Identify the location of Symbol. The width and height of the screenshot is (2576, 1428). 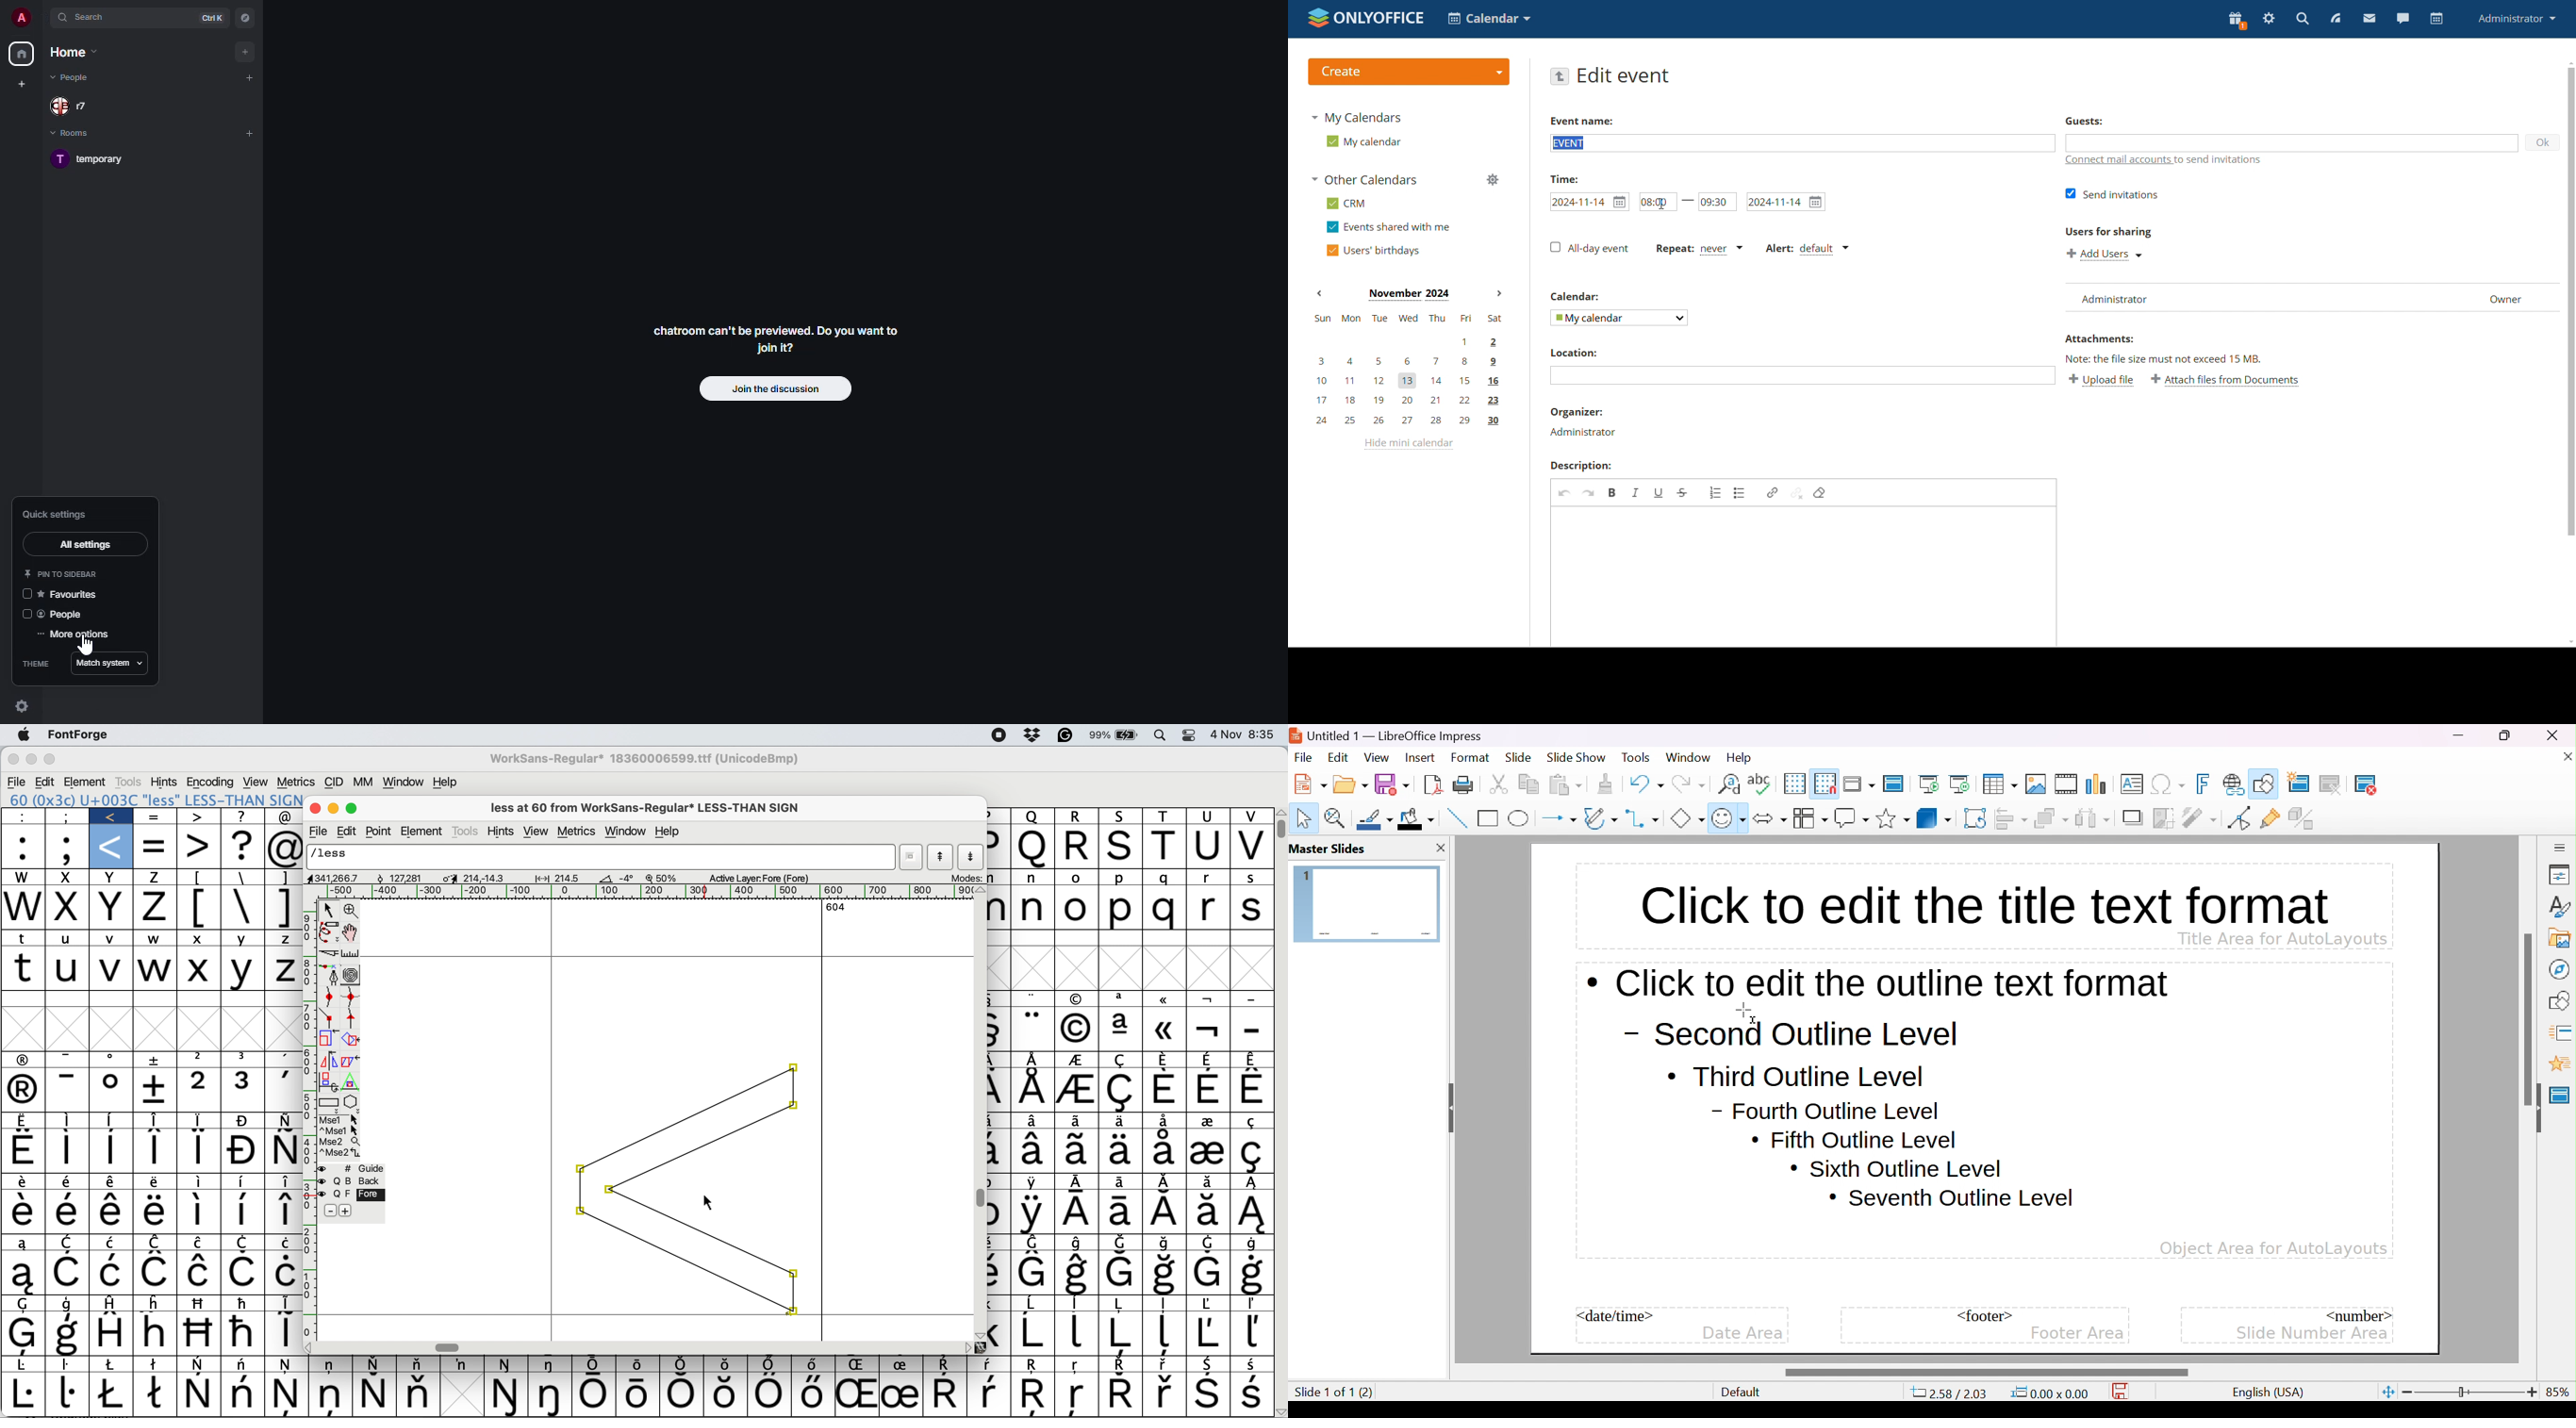
(1163, 1030).